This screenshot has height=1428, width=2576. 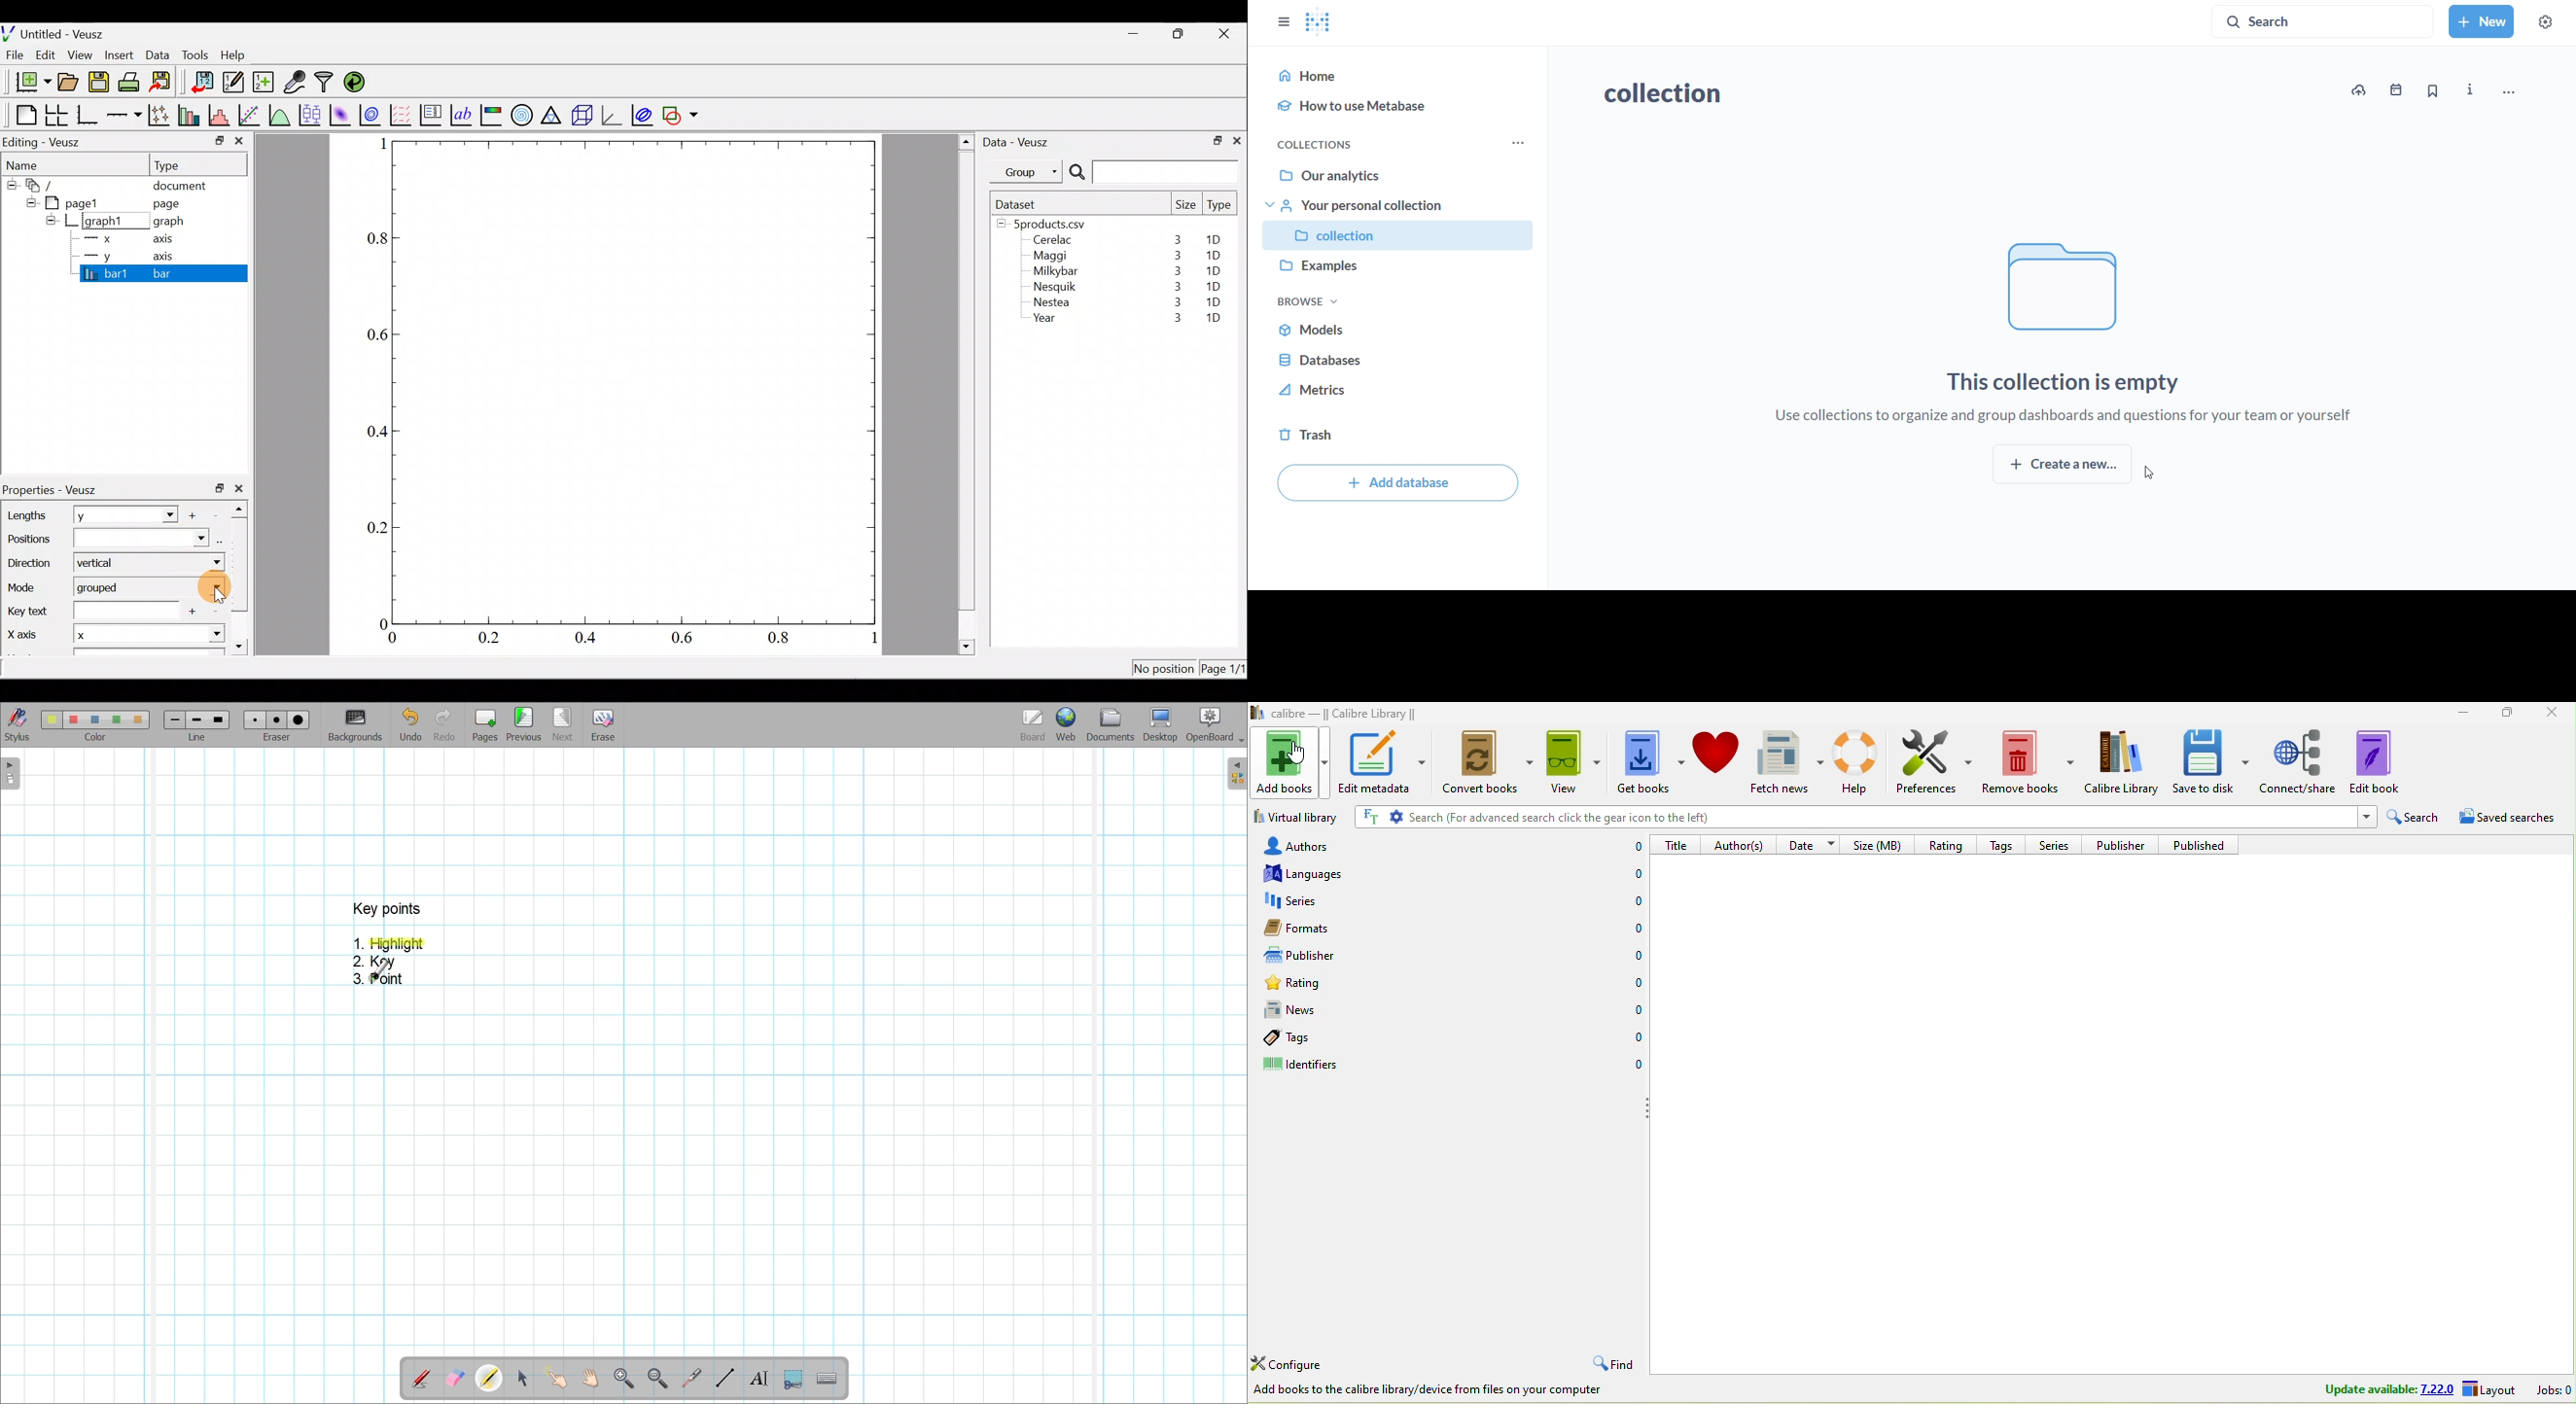 I want to click on 0.2, so click(x=378, y=526).